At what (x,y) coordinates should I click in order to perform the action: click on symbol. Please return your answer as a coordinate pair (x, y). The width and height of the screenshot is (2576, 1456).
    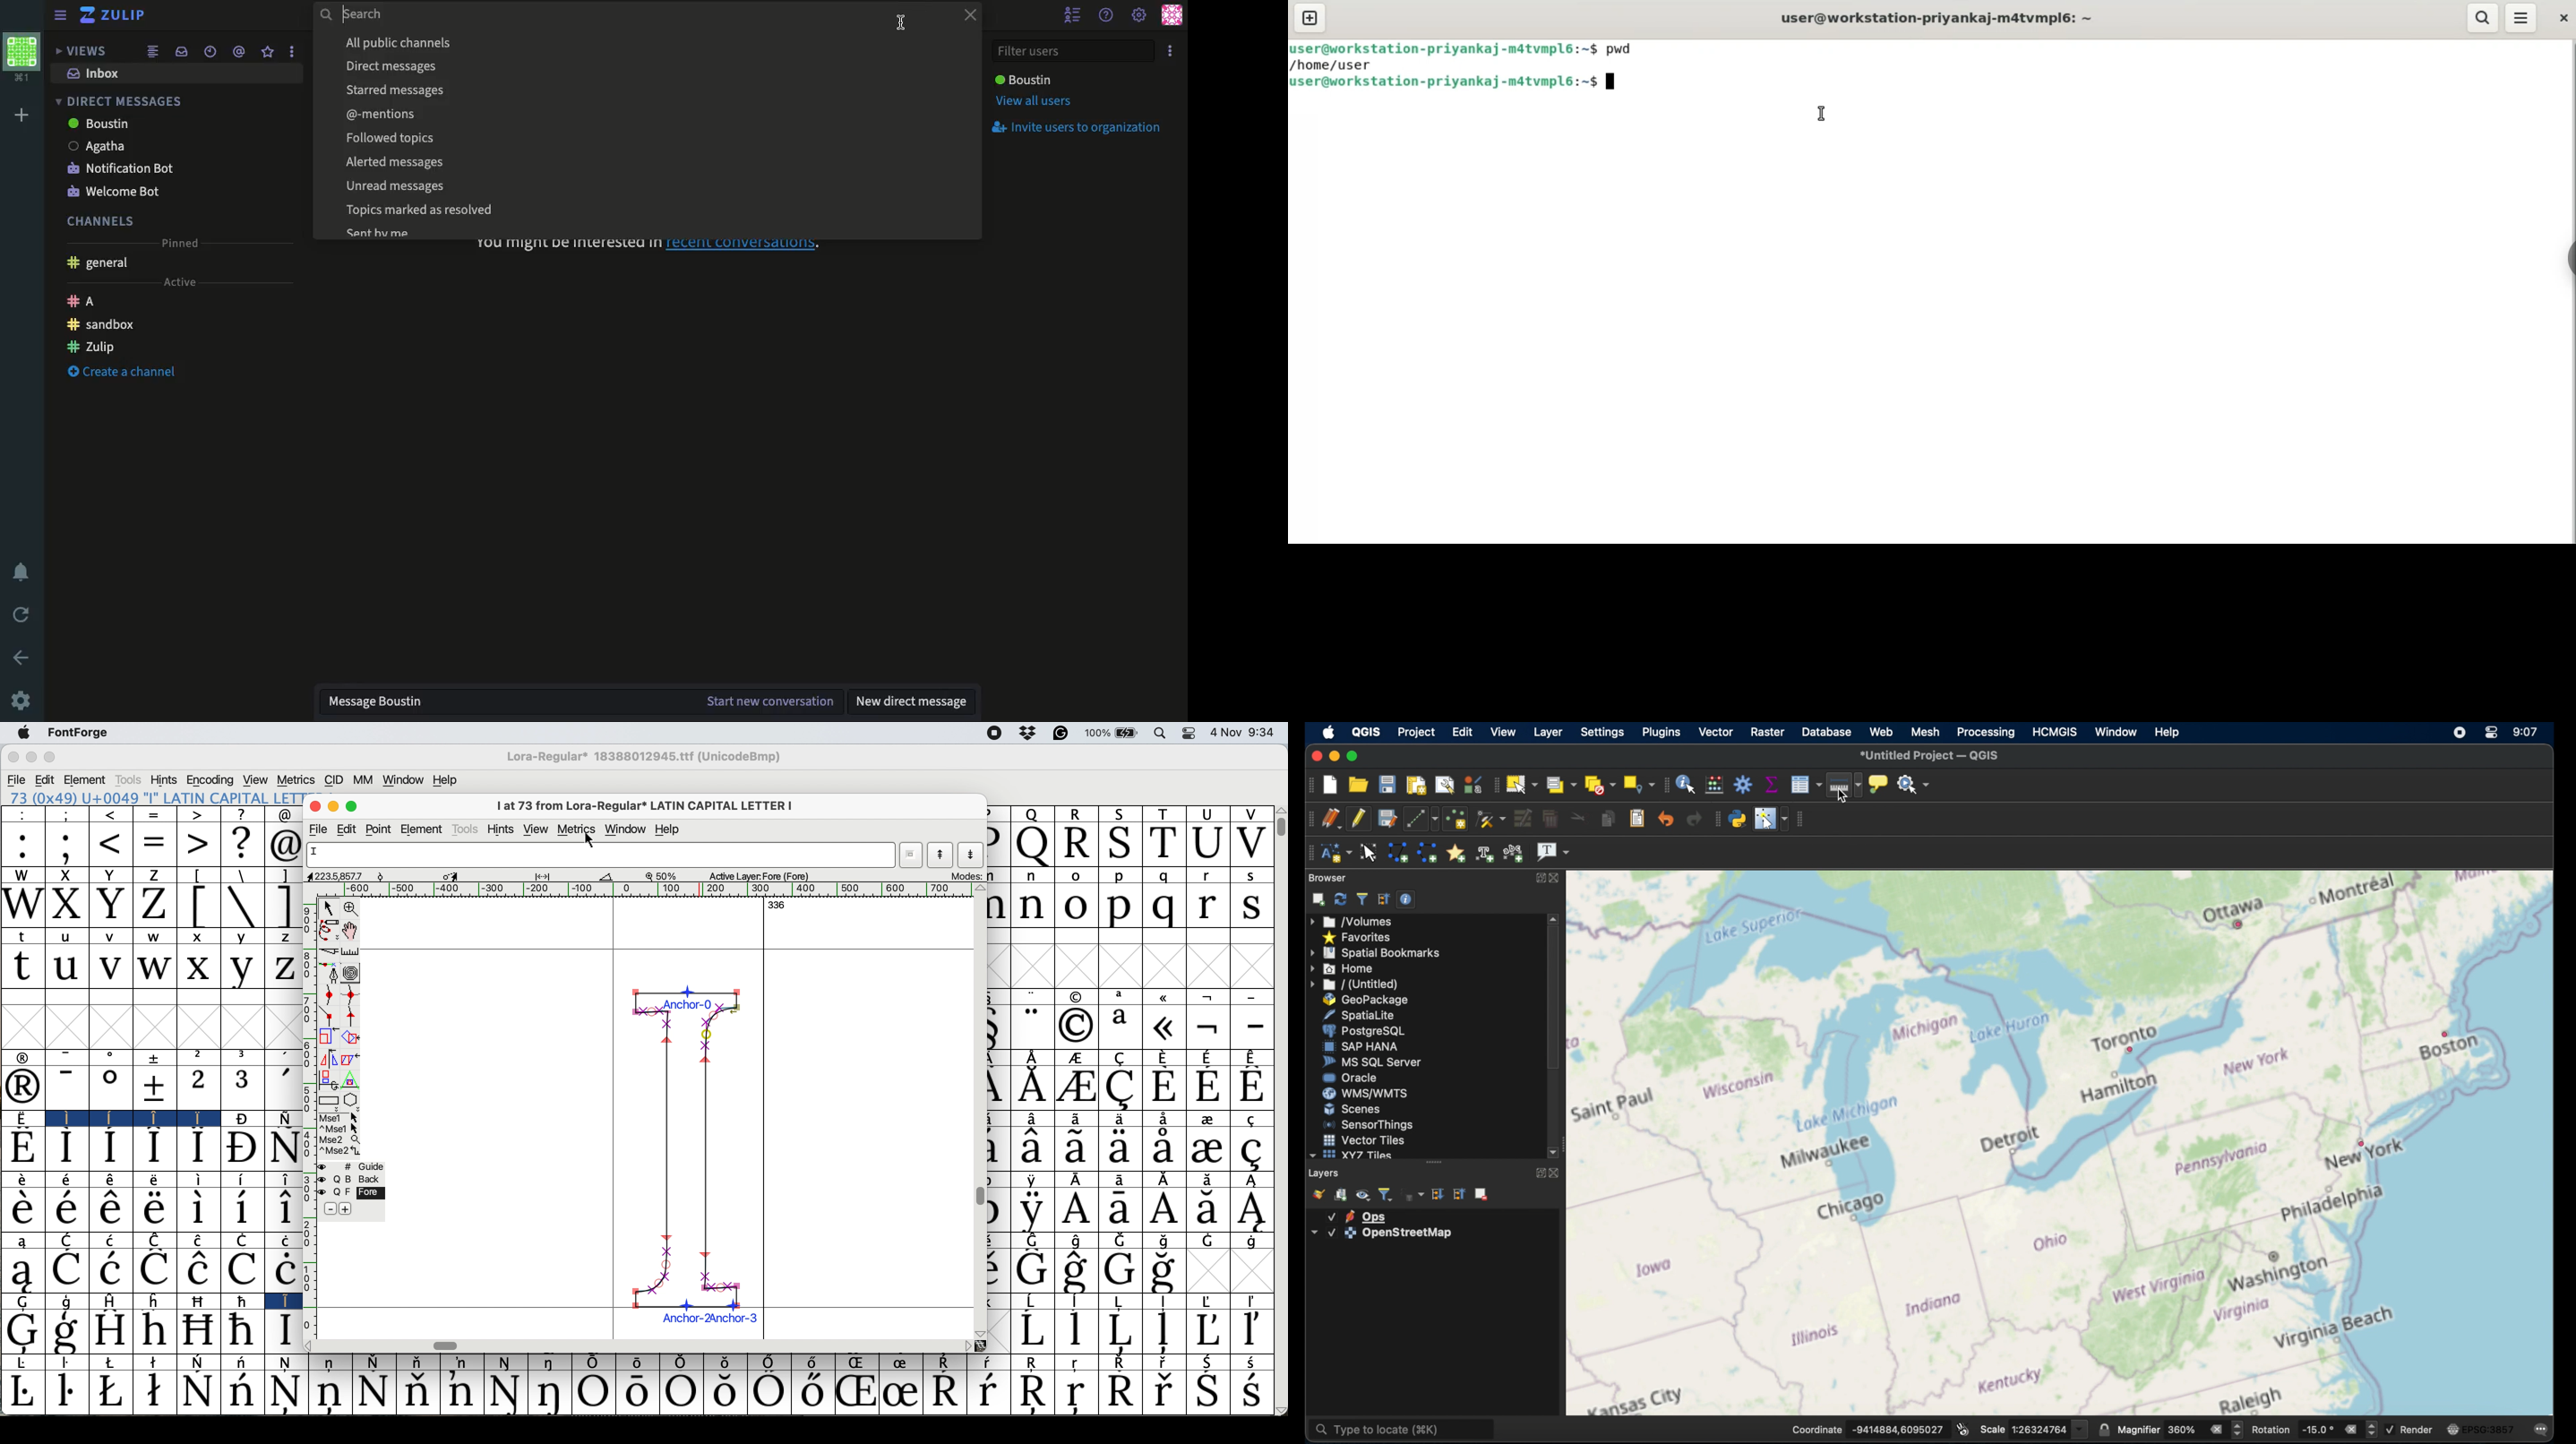
    Looking at the image, I should click on (1167, 997).